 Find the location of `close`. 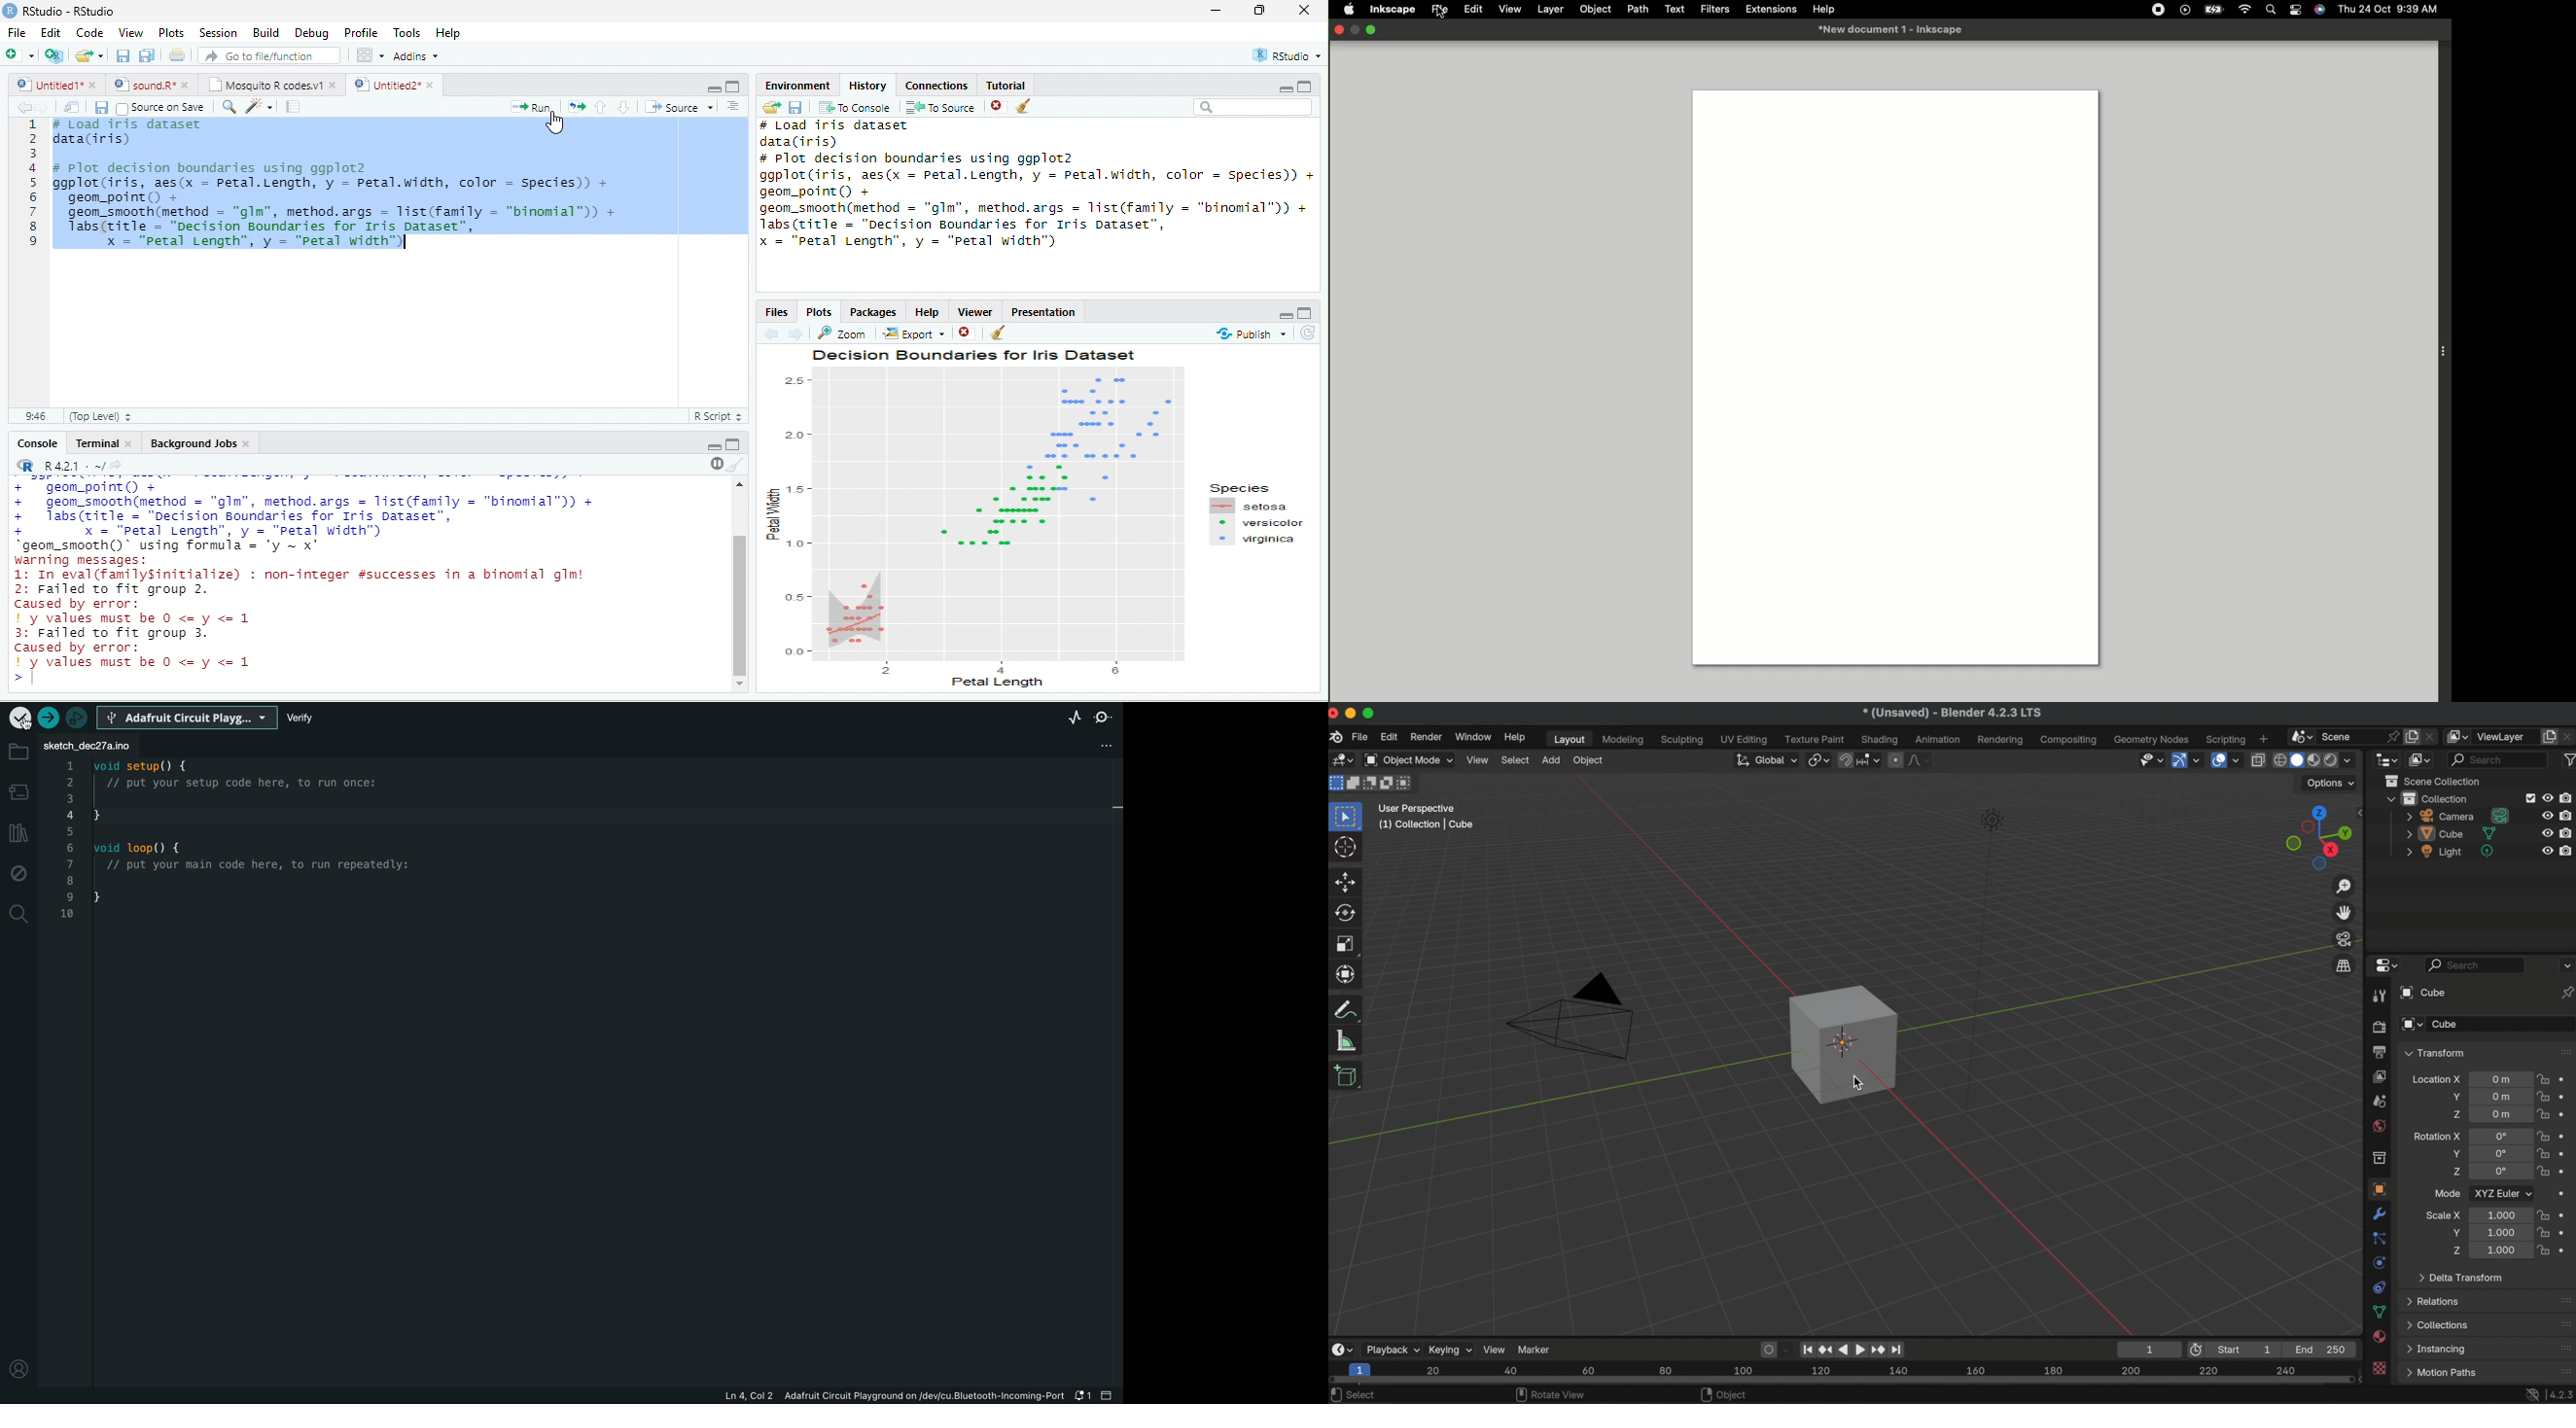

close is located at coordinates (94, 85).